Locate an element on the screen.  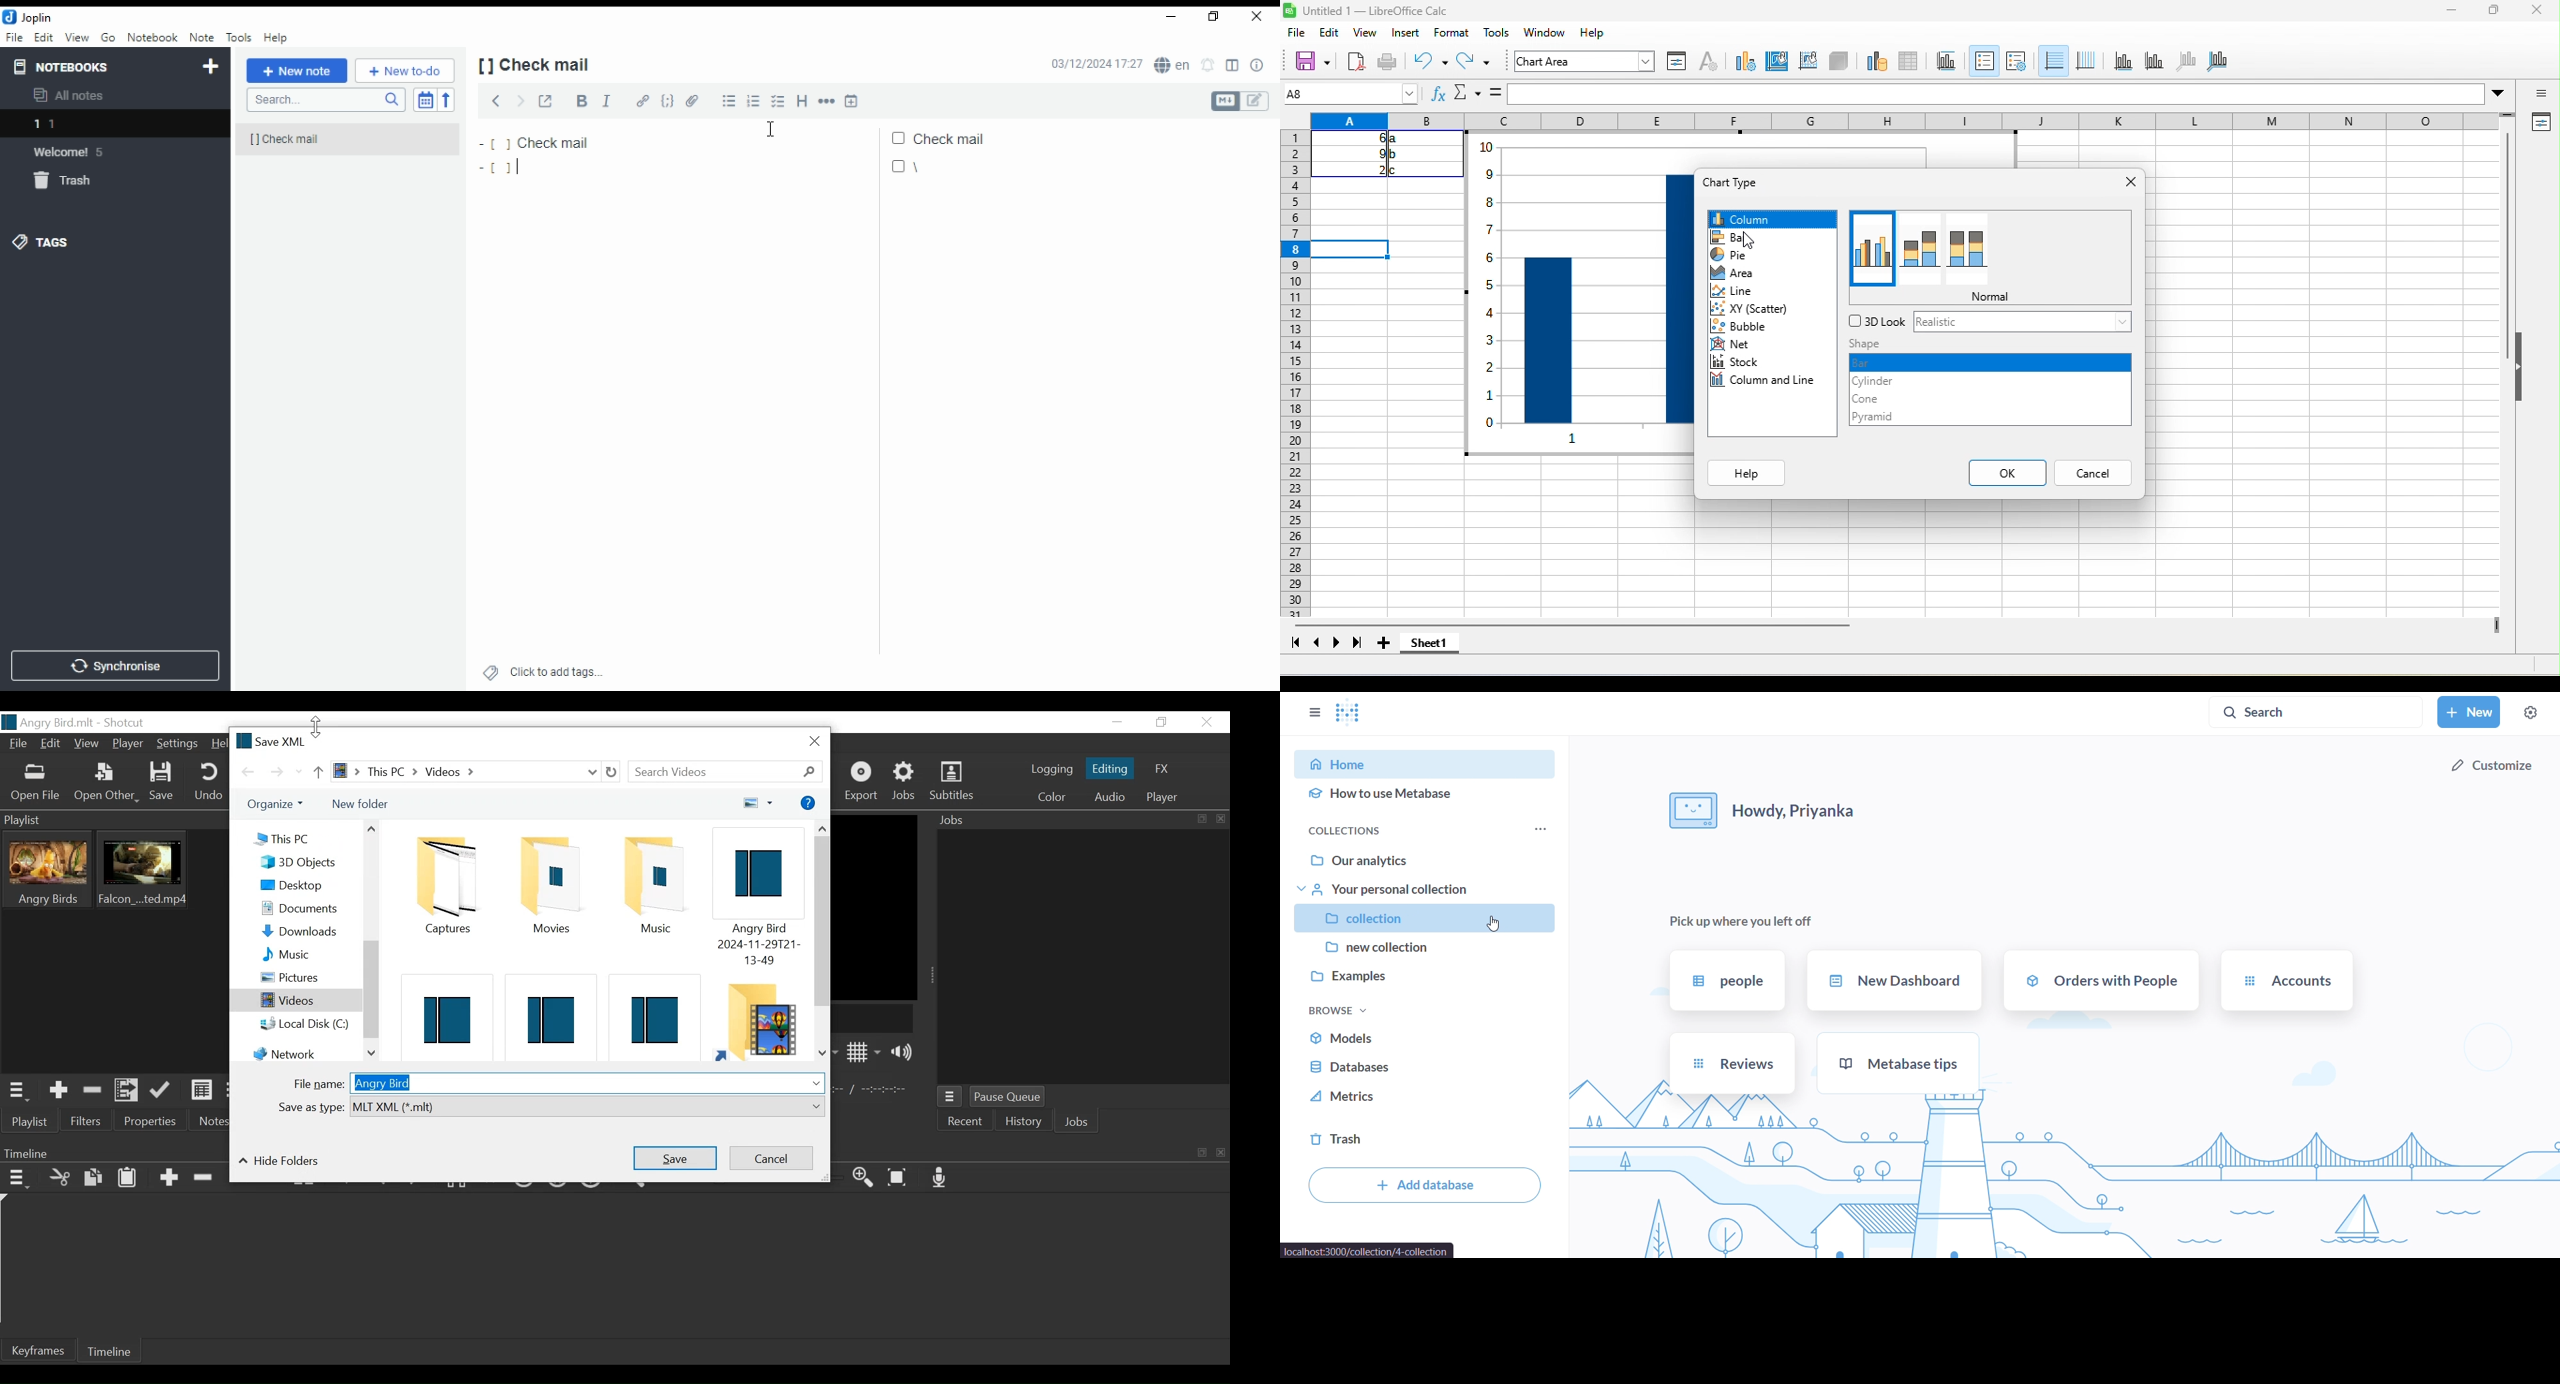
notebooks is located at coordinates (73, 67).